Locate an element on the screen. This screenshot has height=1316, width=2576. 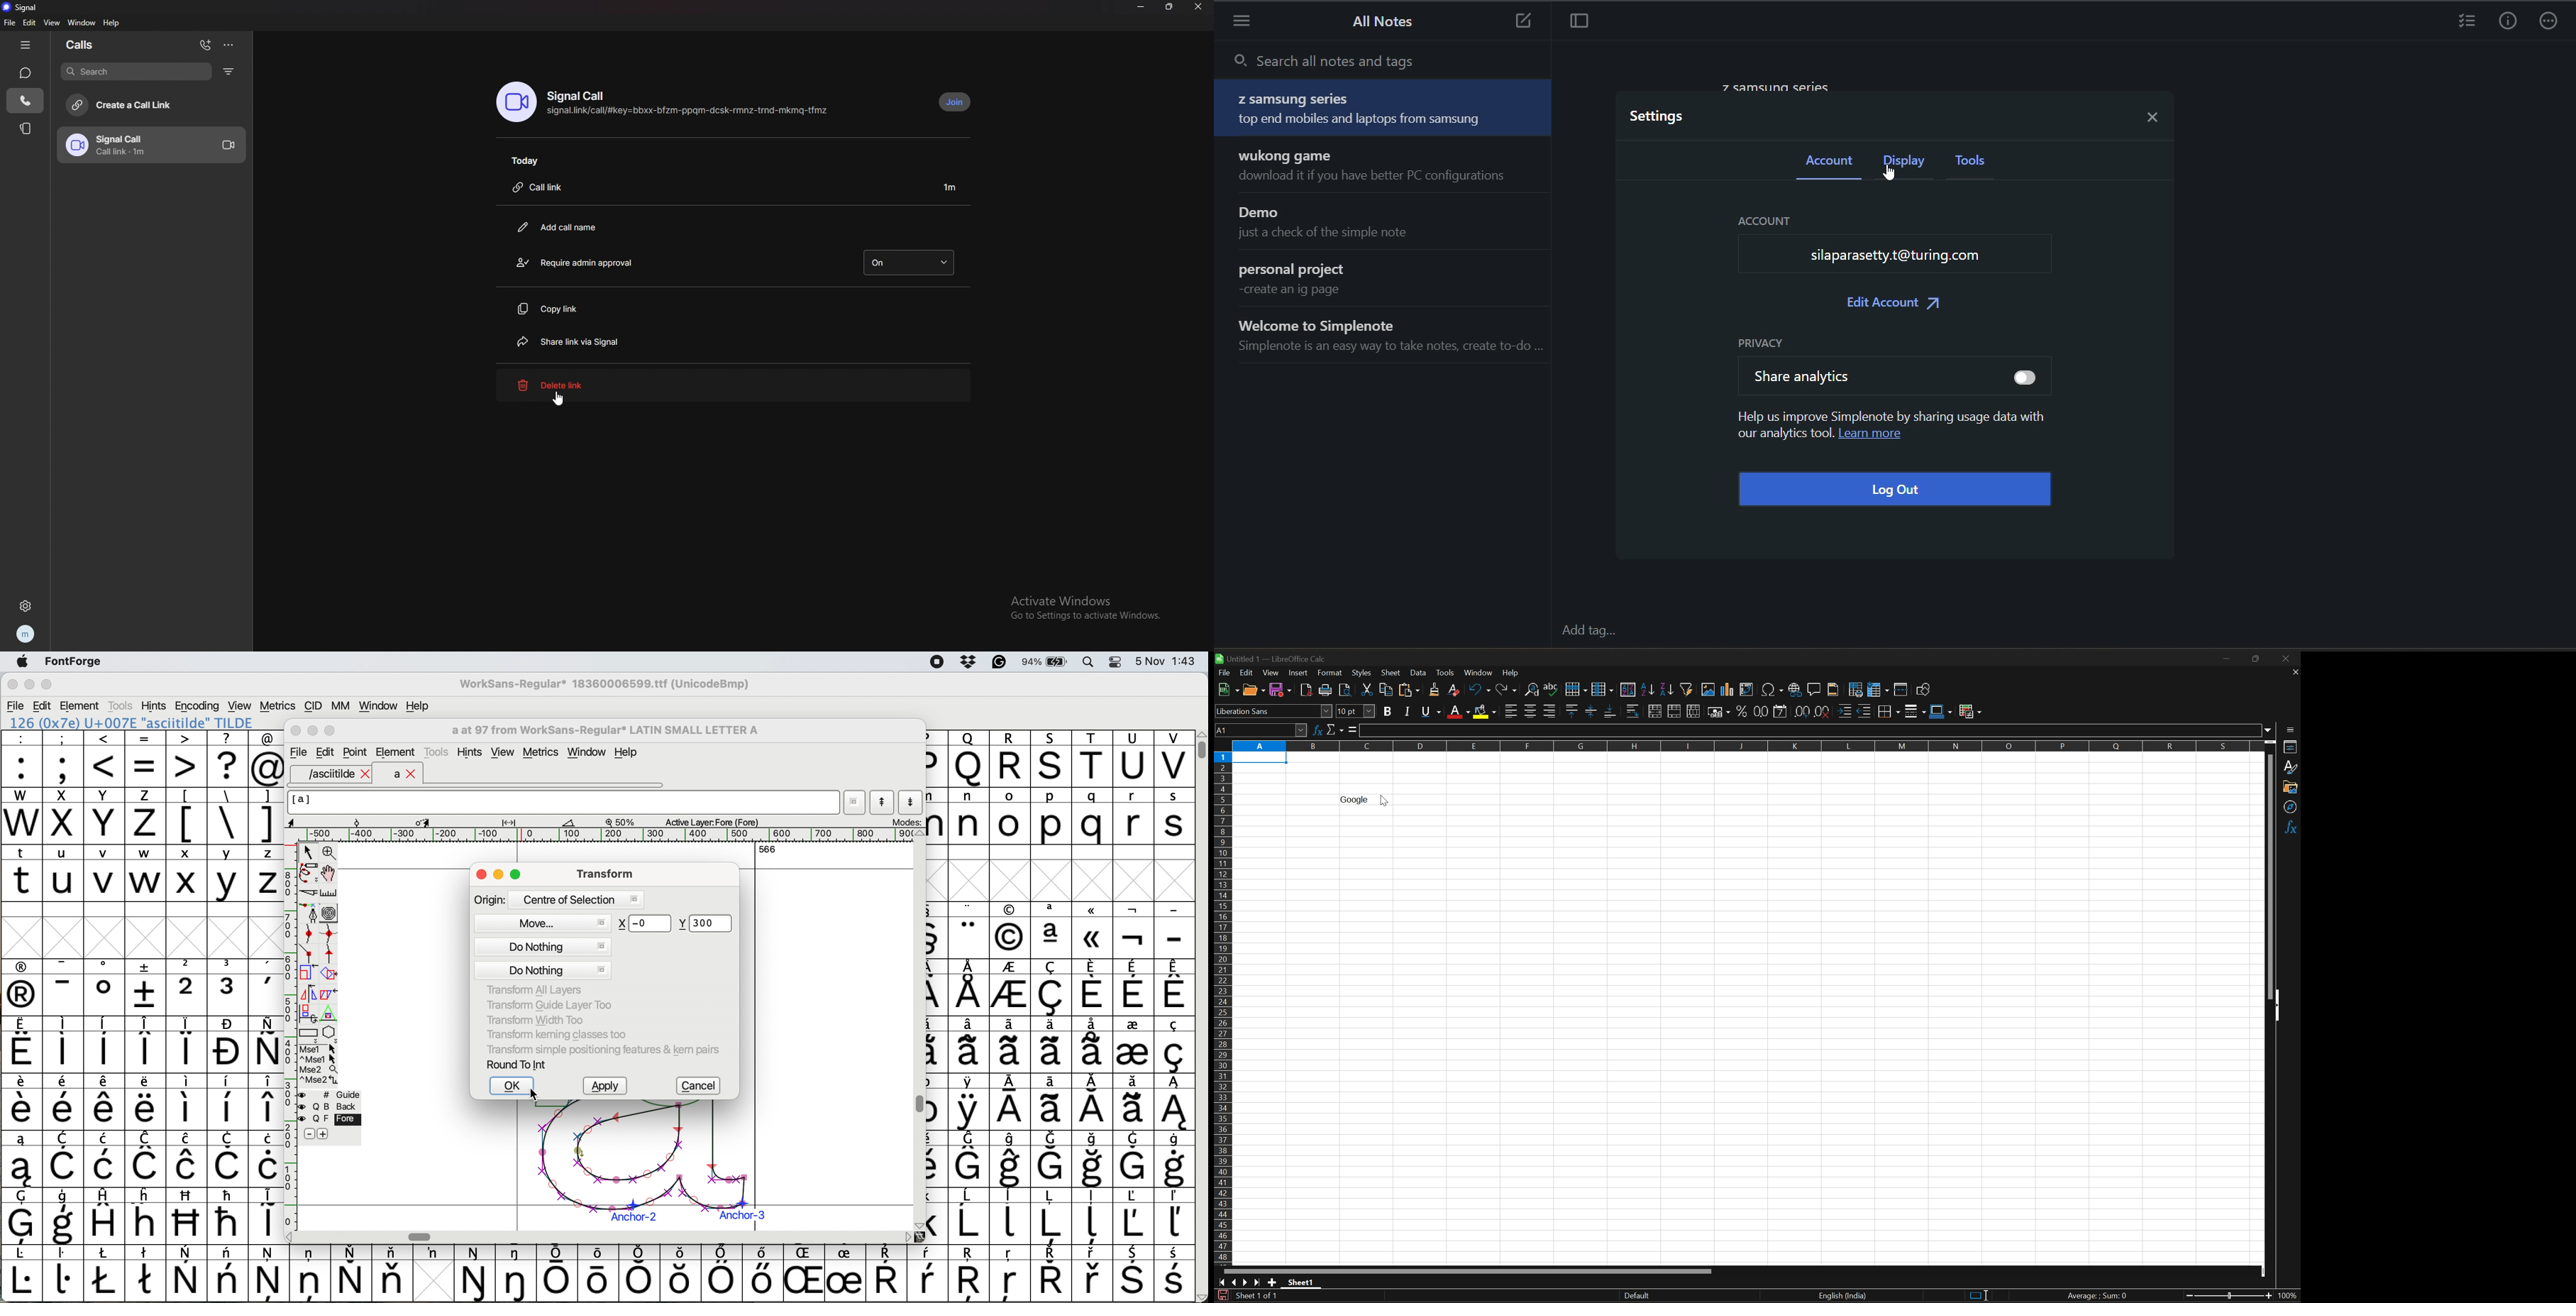
126 (0x7e) U+007E "asciitilde" TILDE is located at coordinates (132, 722).